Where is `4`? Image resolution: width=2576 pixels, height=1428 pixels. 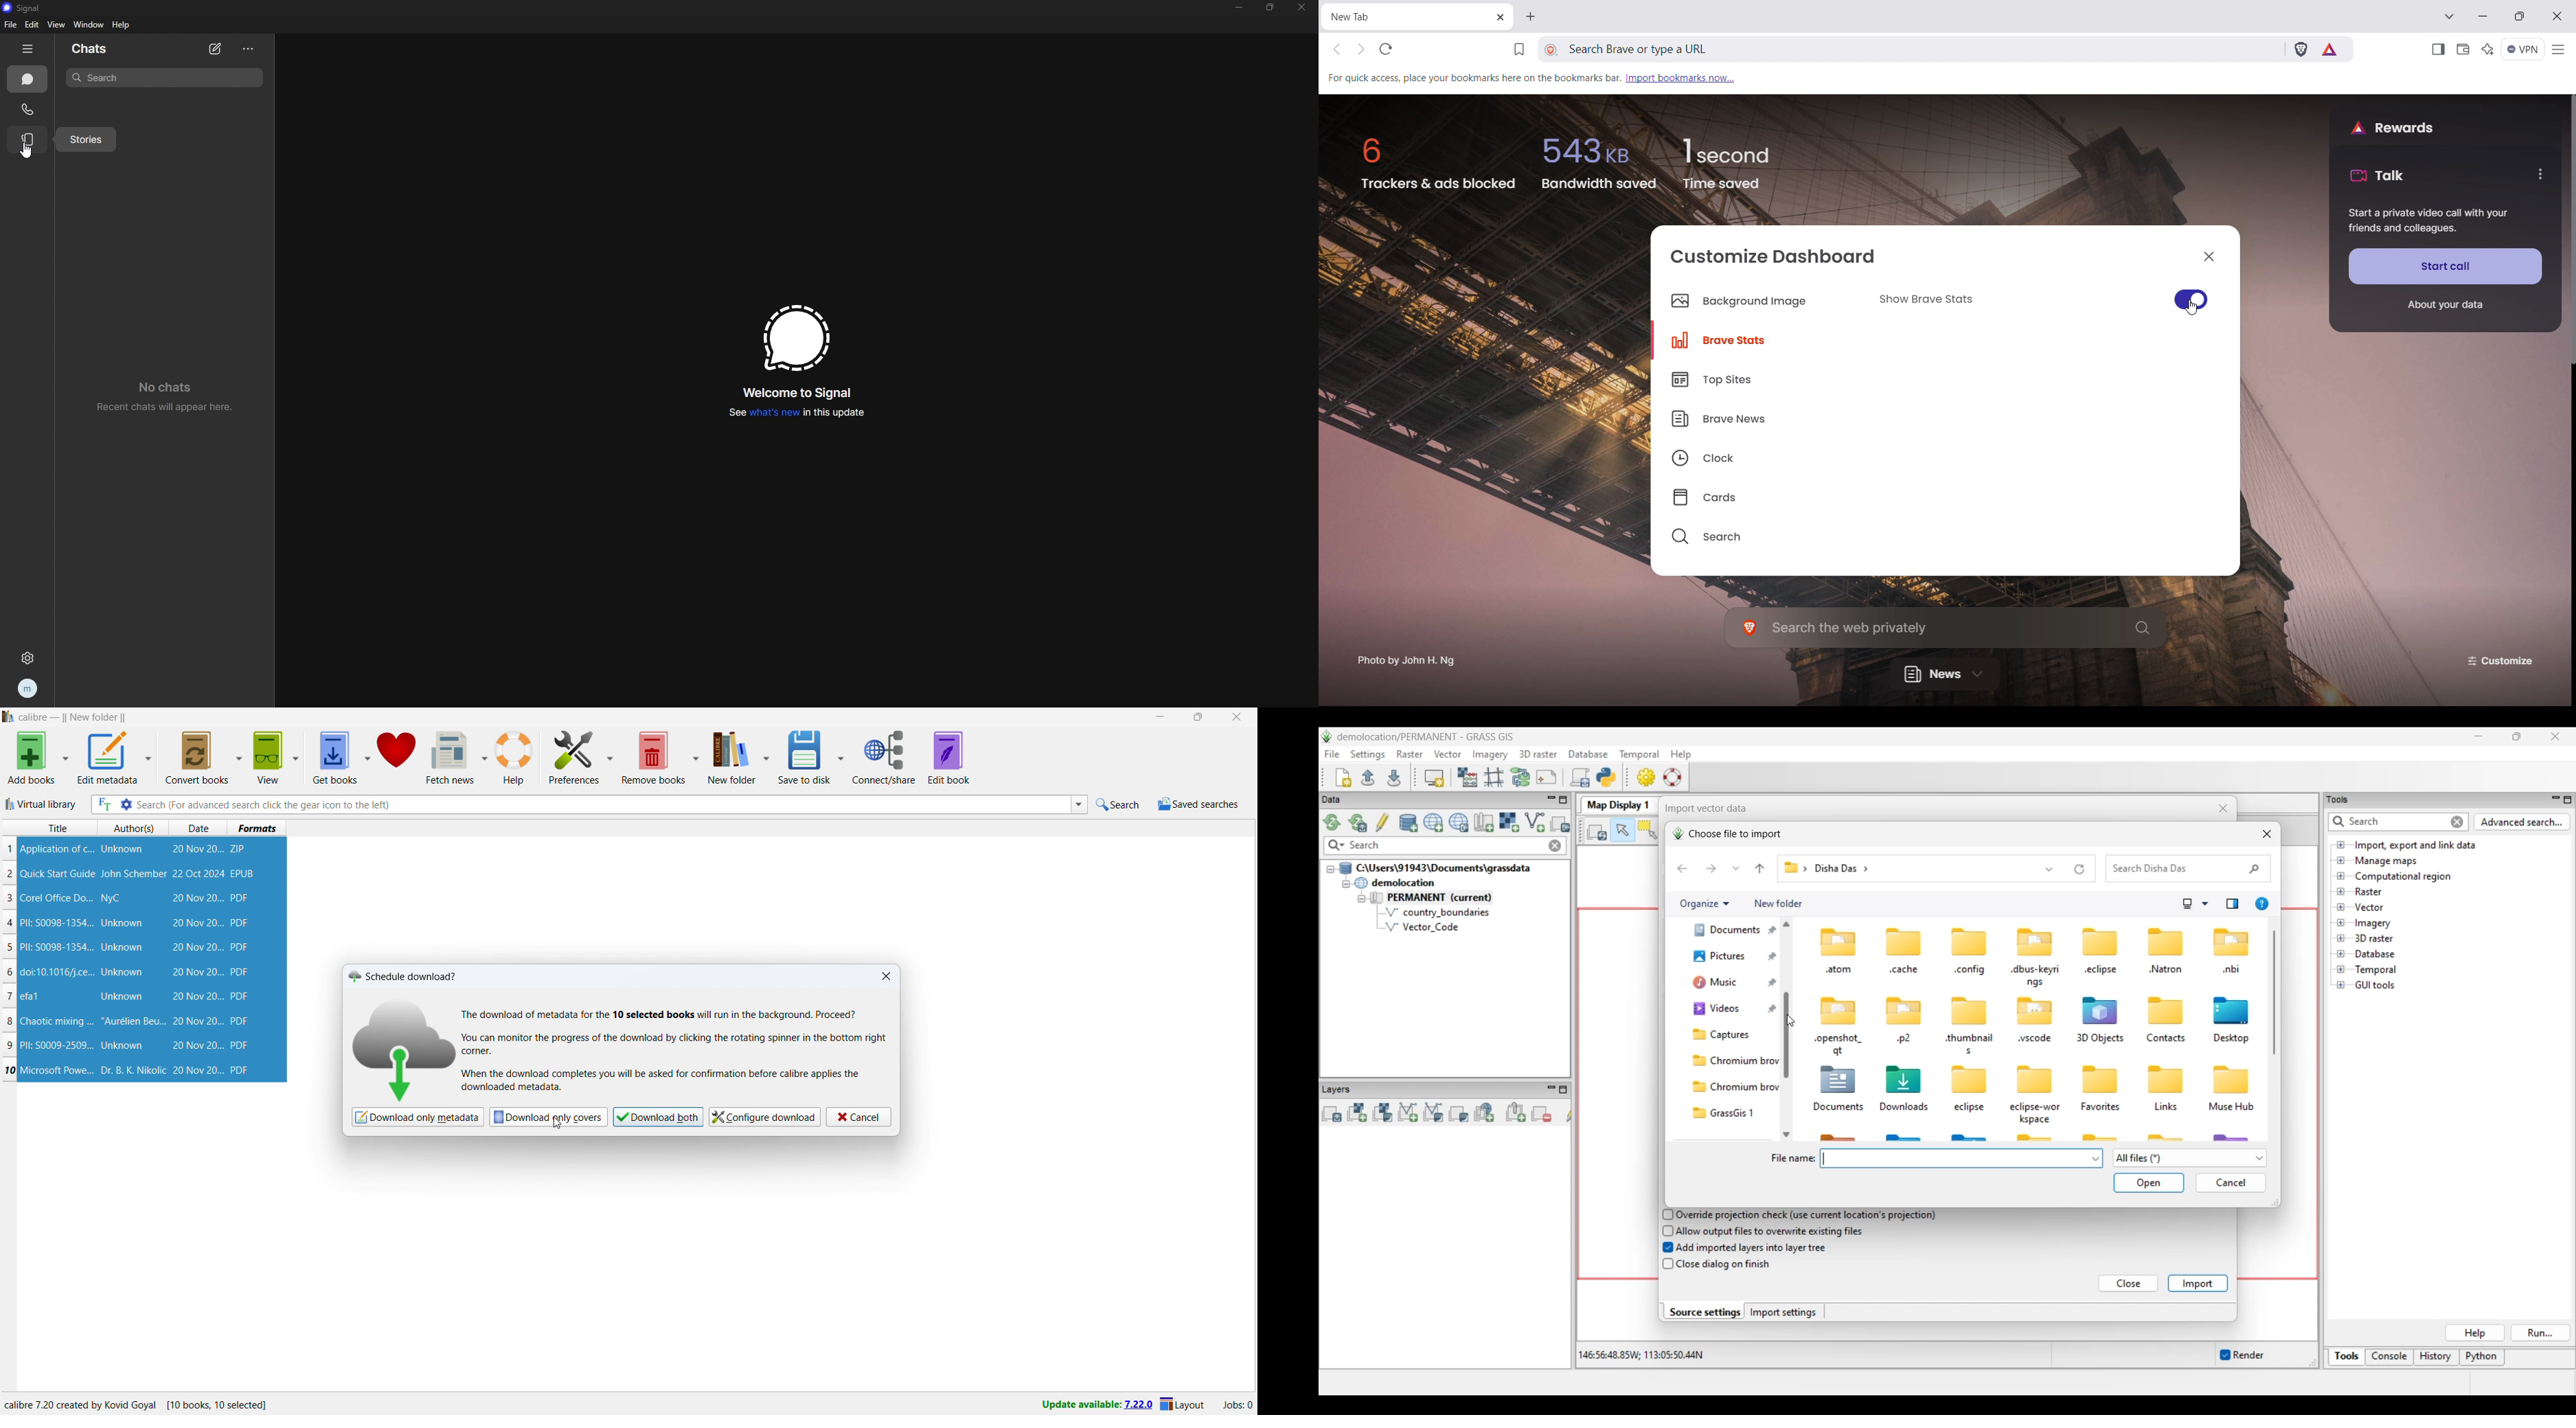
4 is located at coordinates (12, 924).